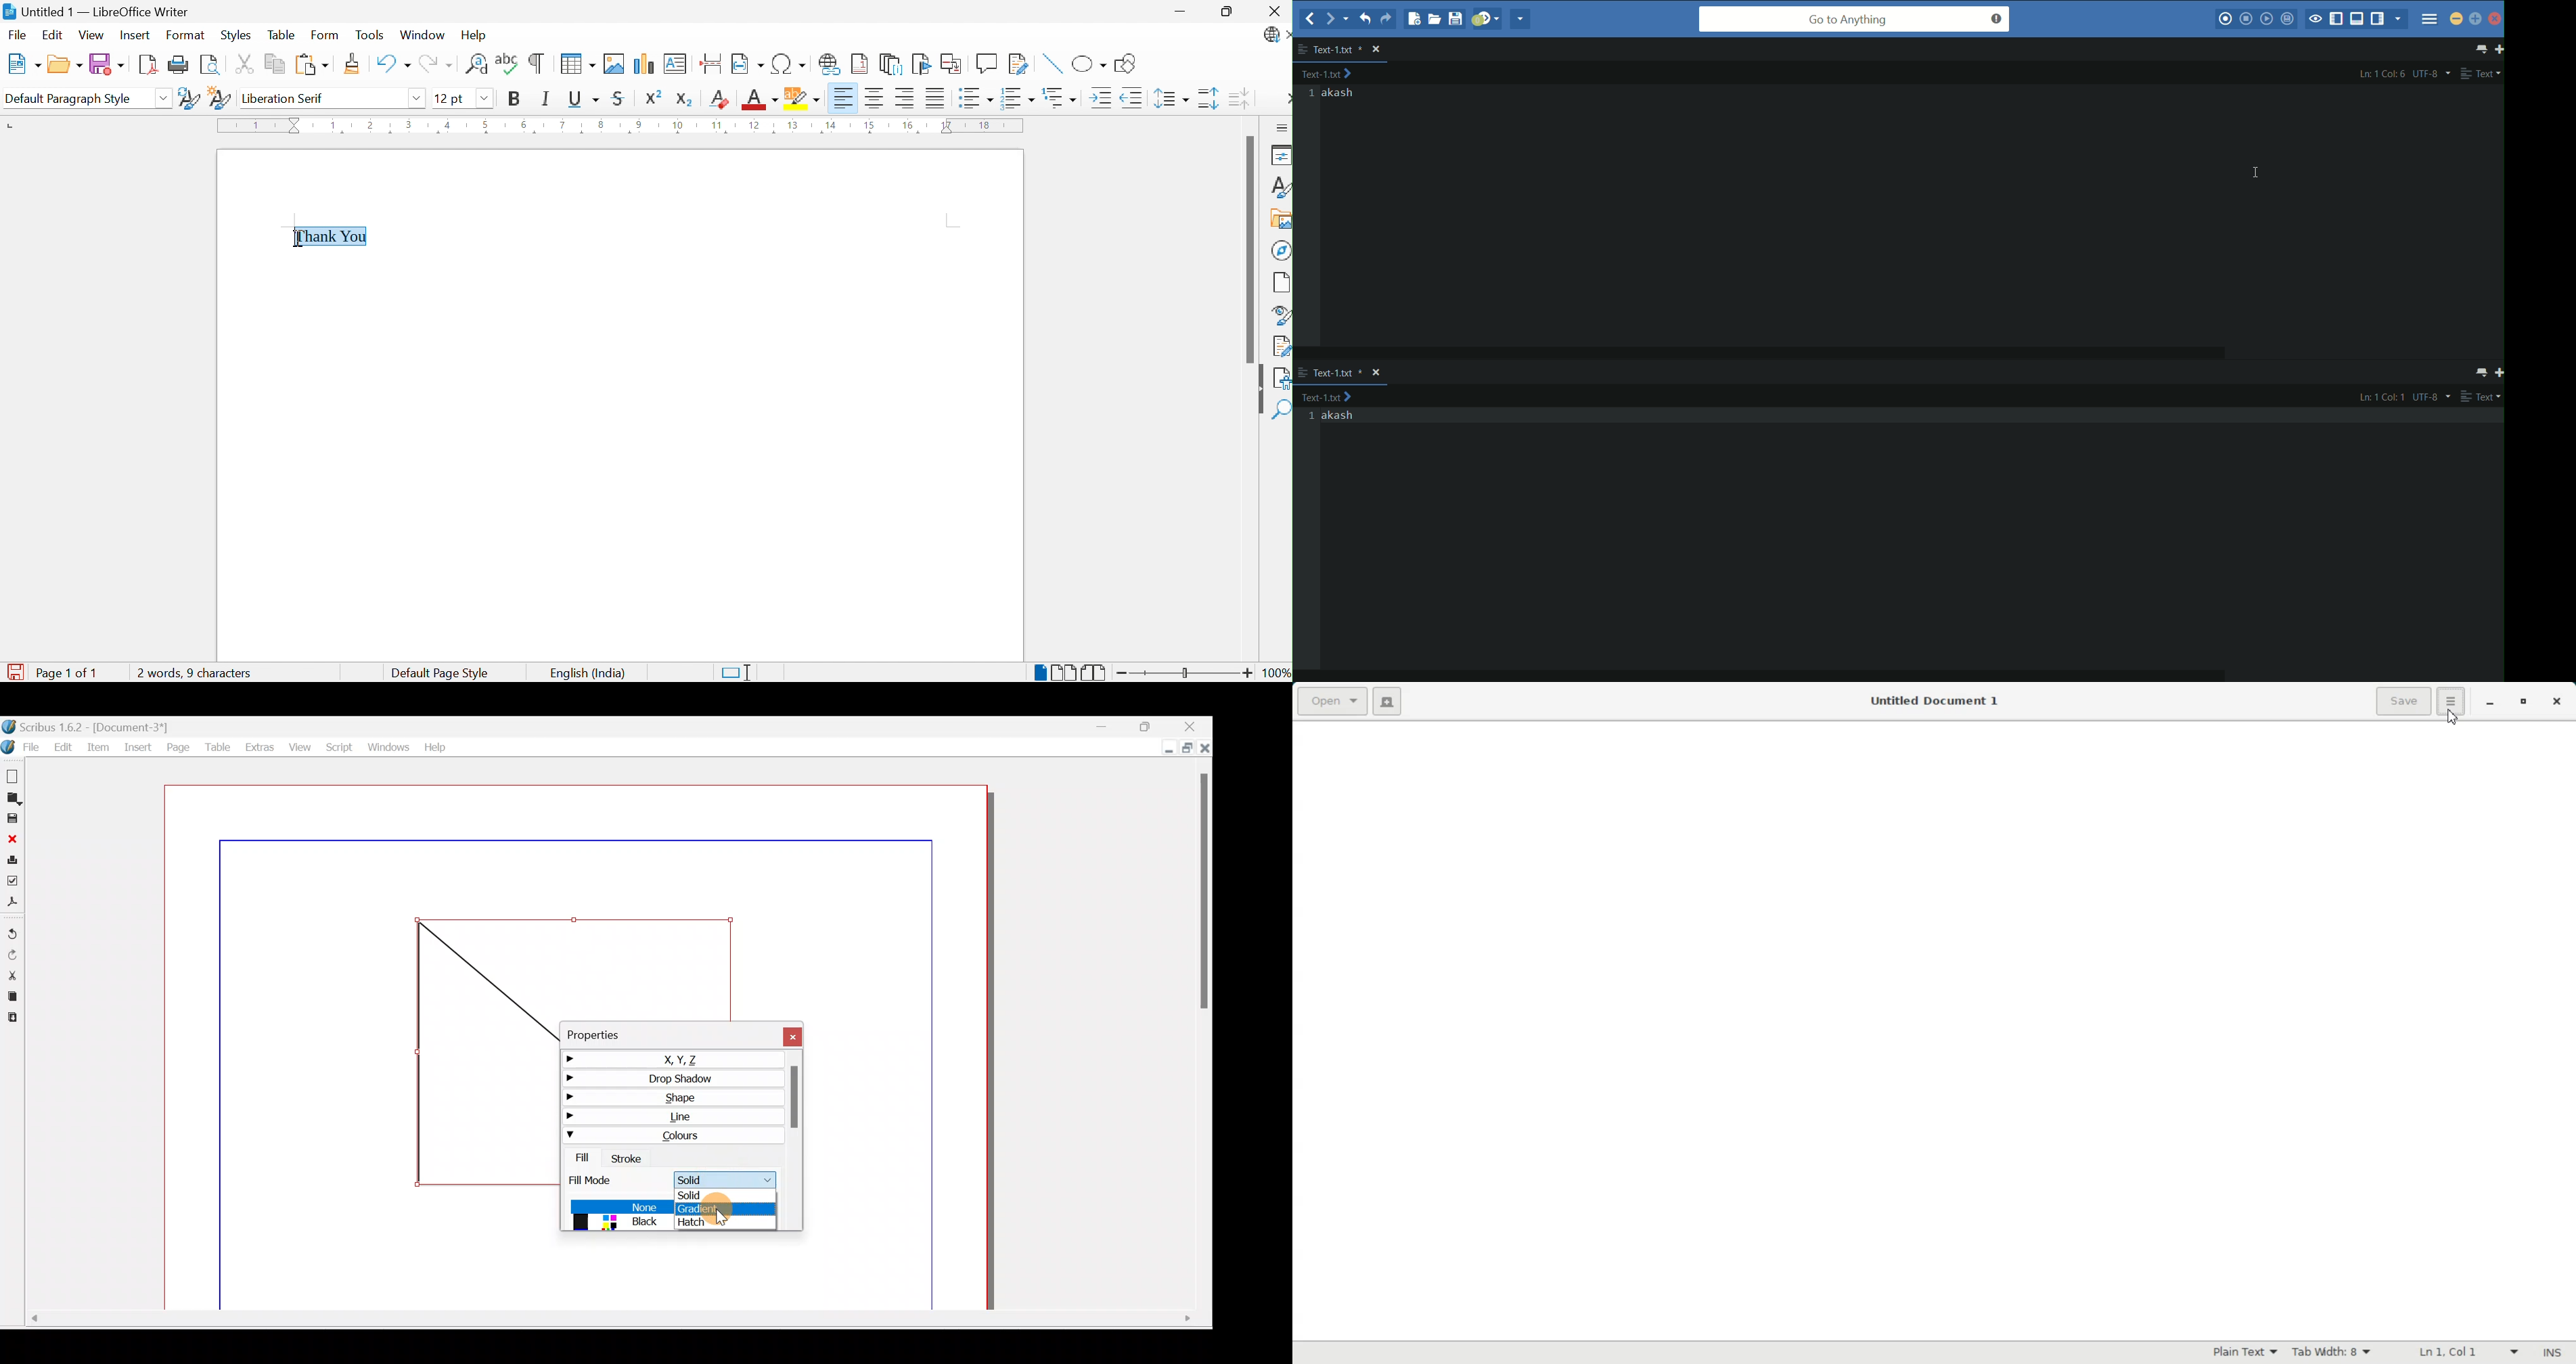 This screenshot has width=2576, height=1372. Describe the element at coordinates (1095, 670) in the screenshot. I see `Book View` at that location.